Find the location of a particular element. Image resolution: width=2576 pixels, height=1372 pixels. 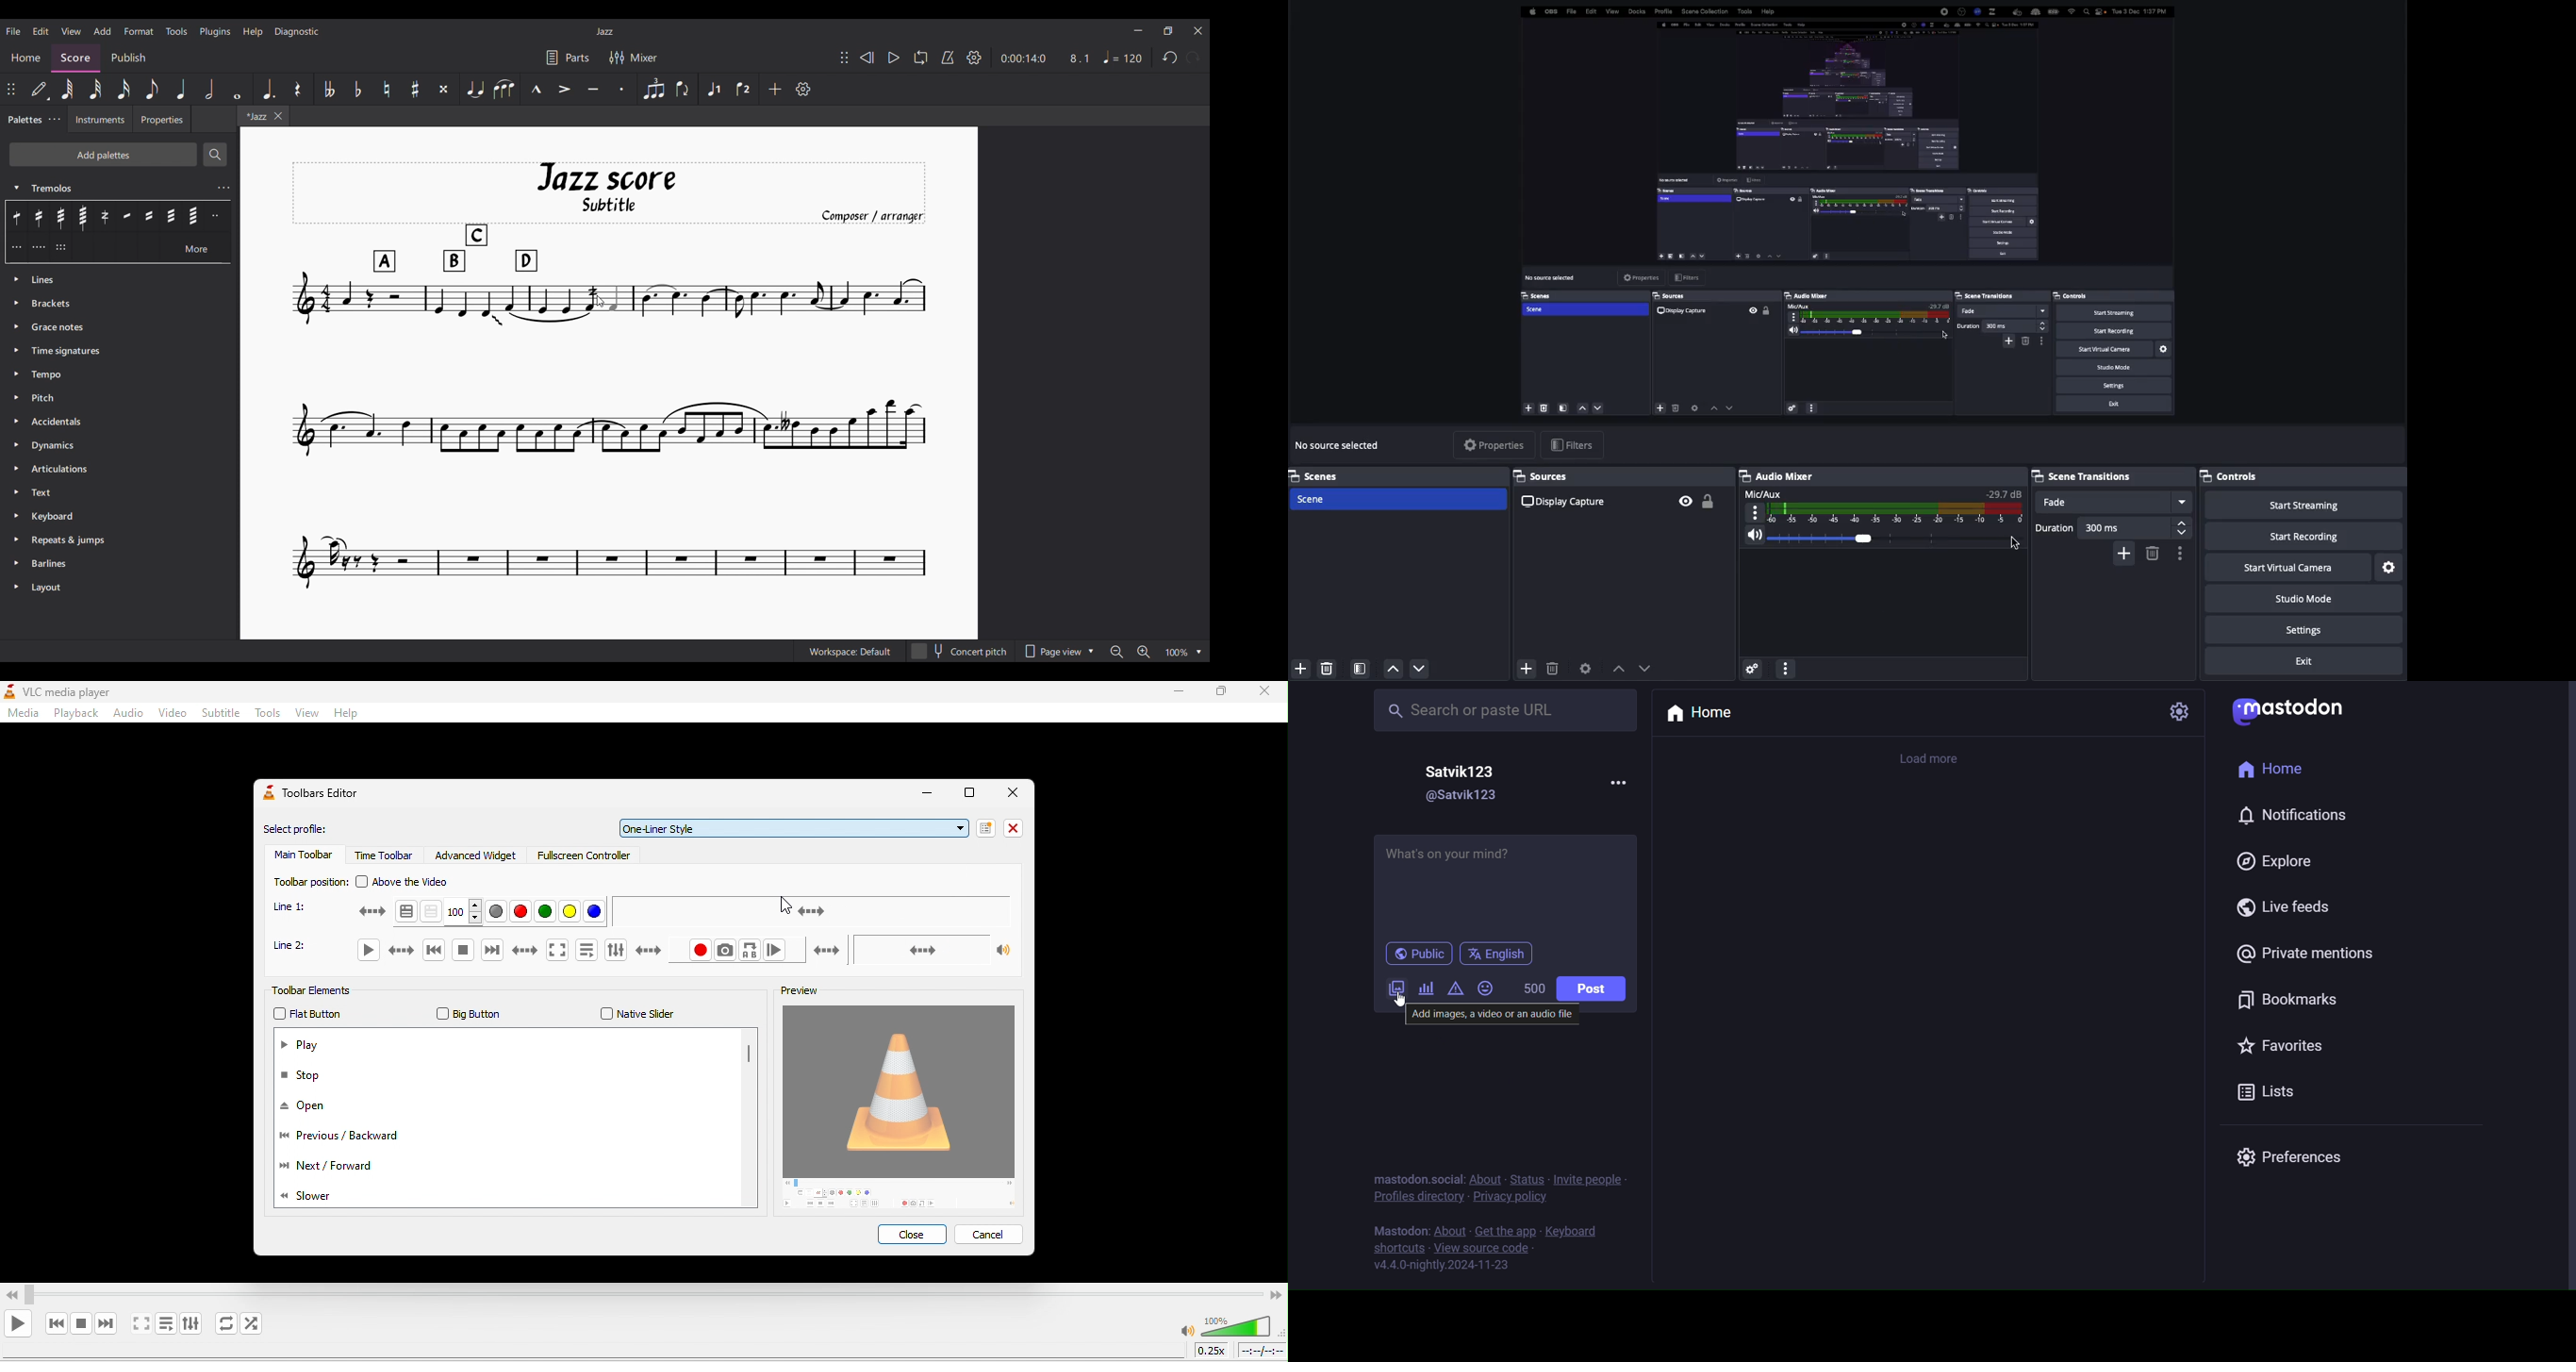

big button is located at coordinates (471, 1012).